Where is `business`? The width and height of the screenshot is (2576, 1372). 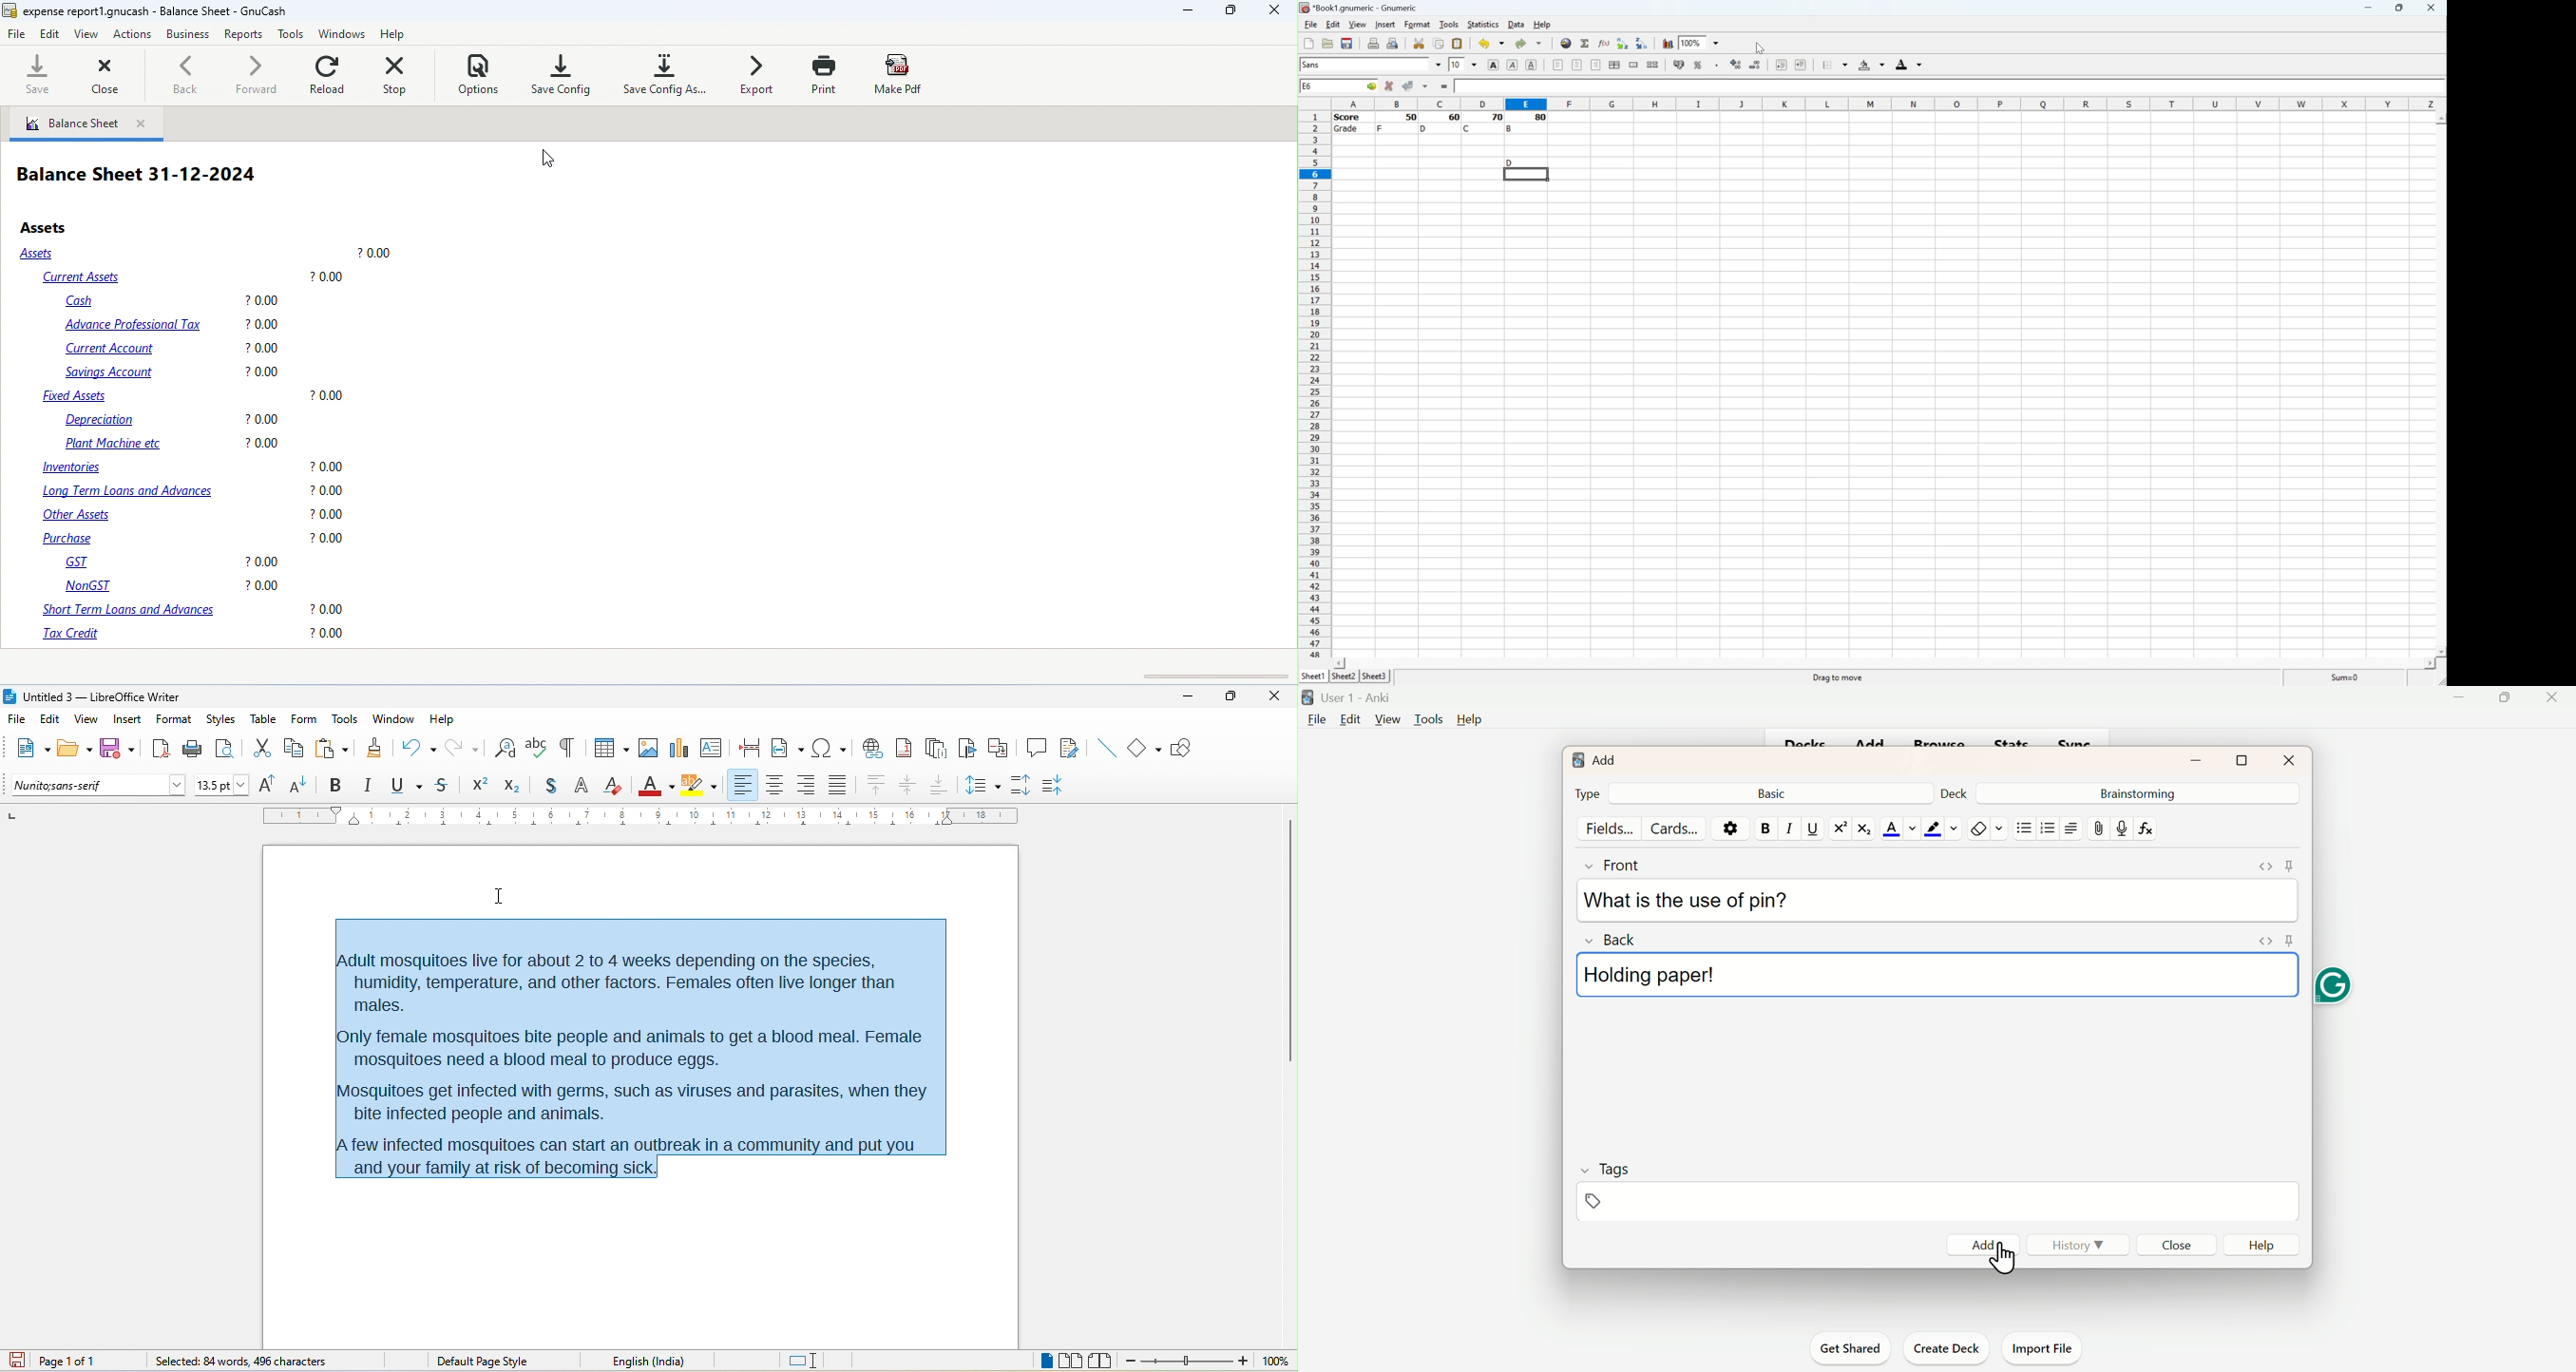
business is located at coordinates (187, 33).